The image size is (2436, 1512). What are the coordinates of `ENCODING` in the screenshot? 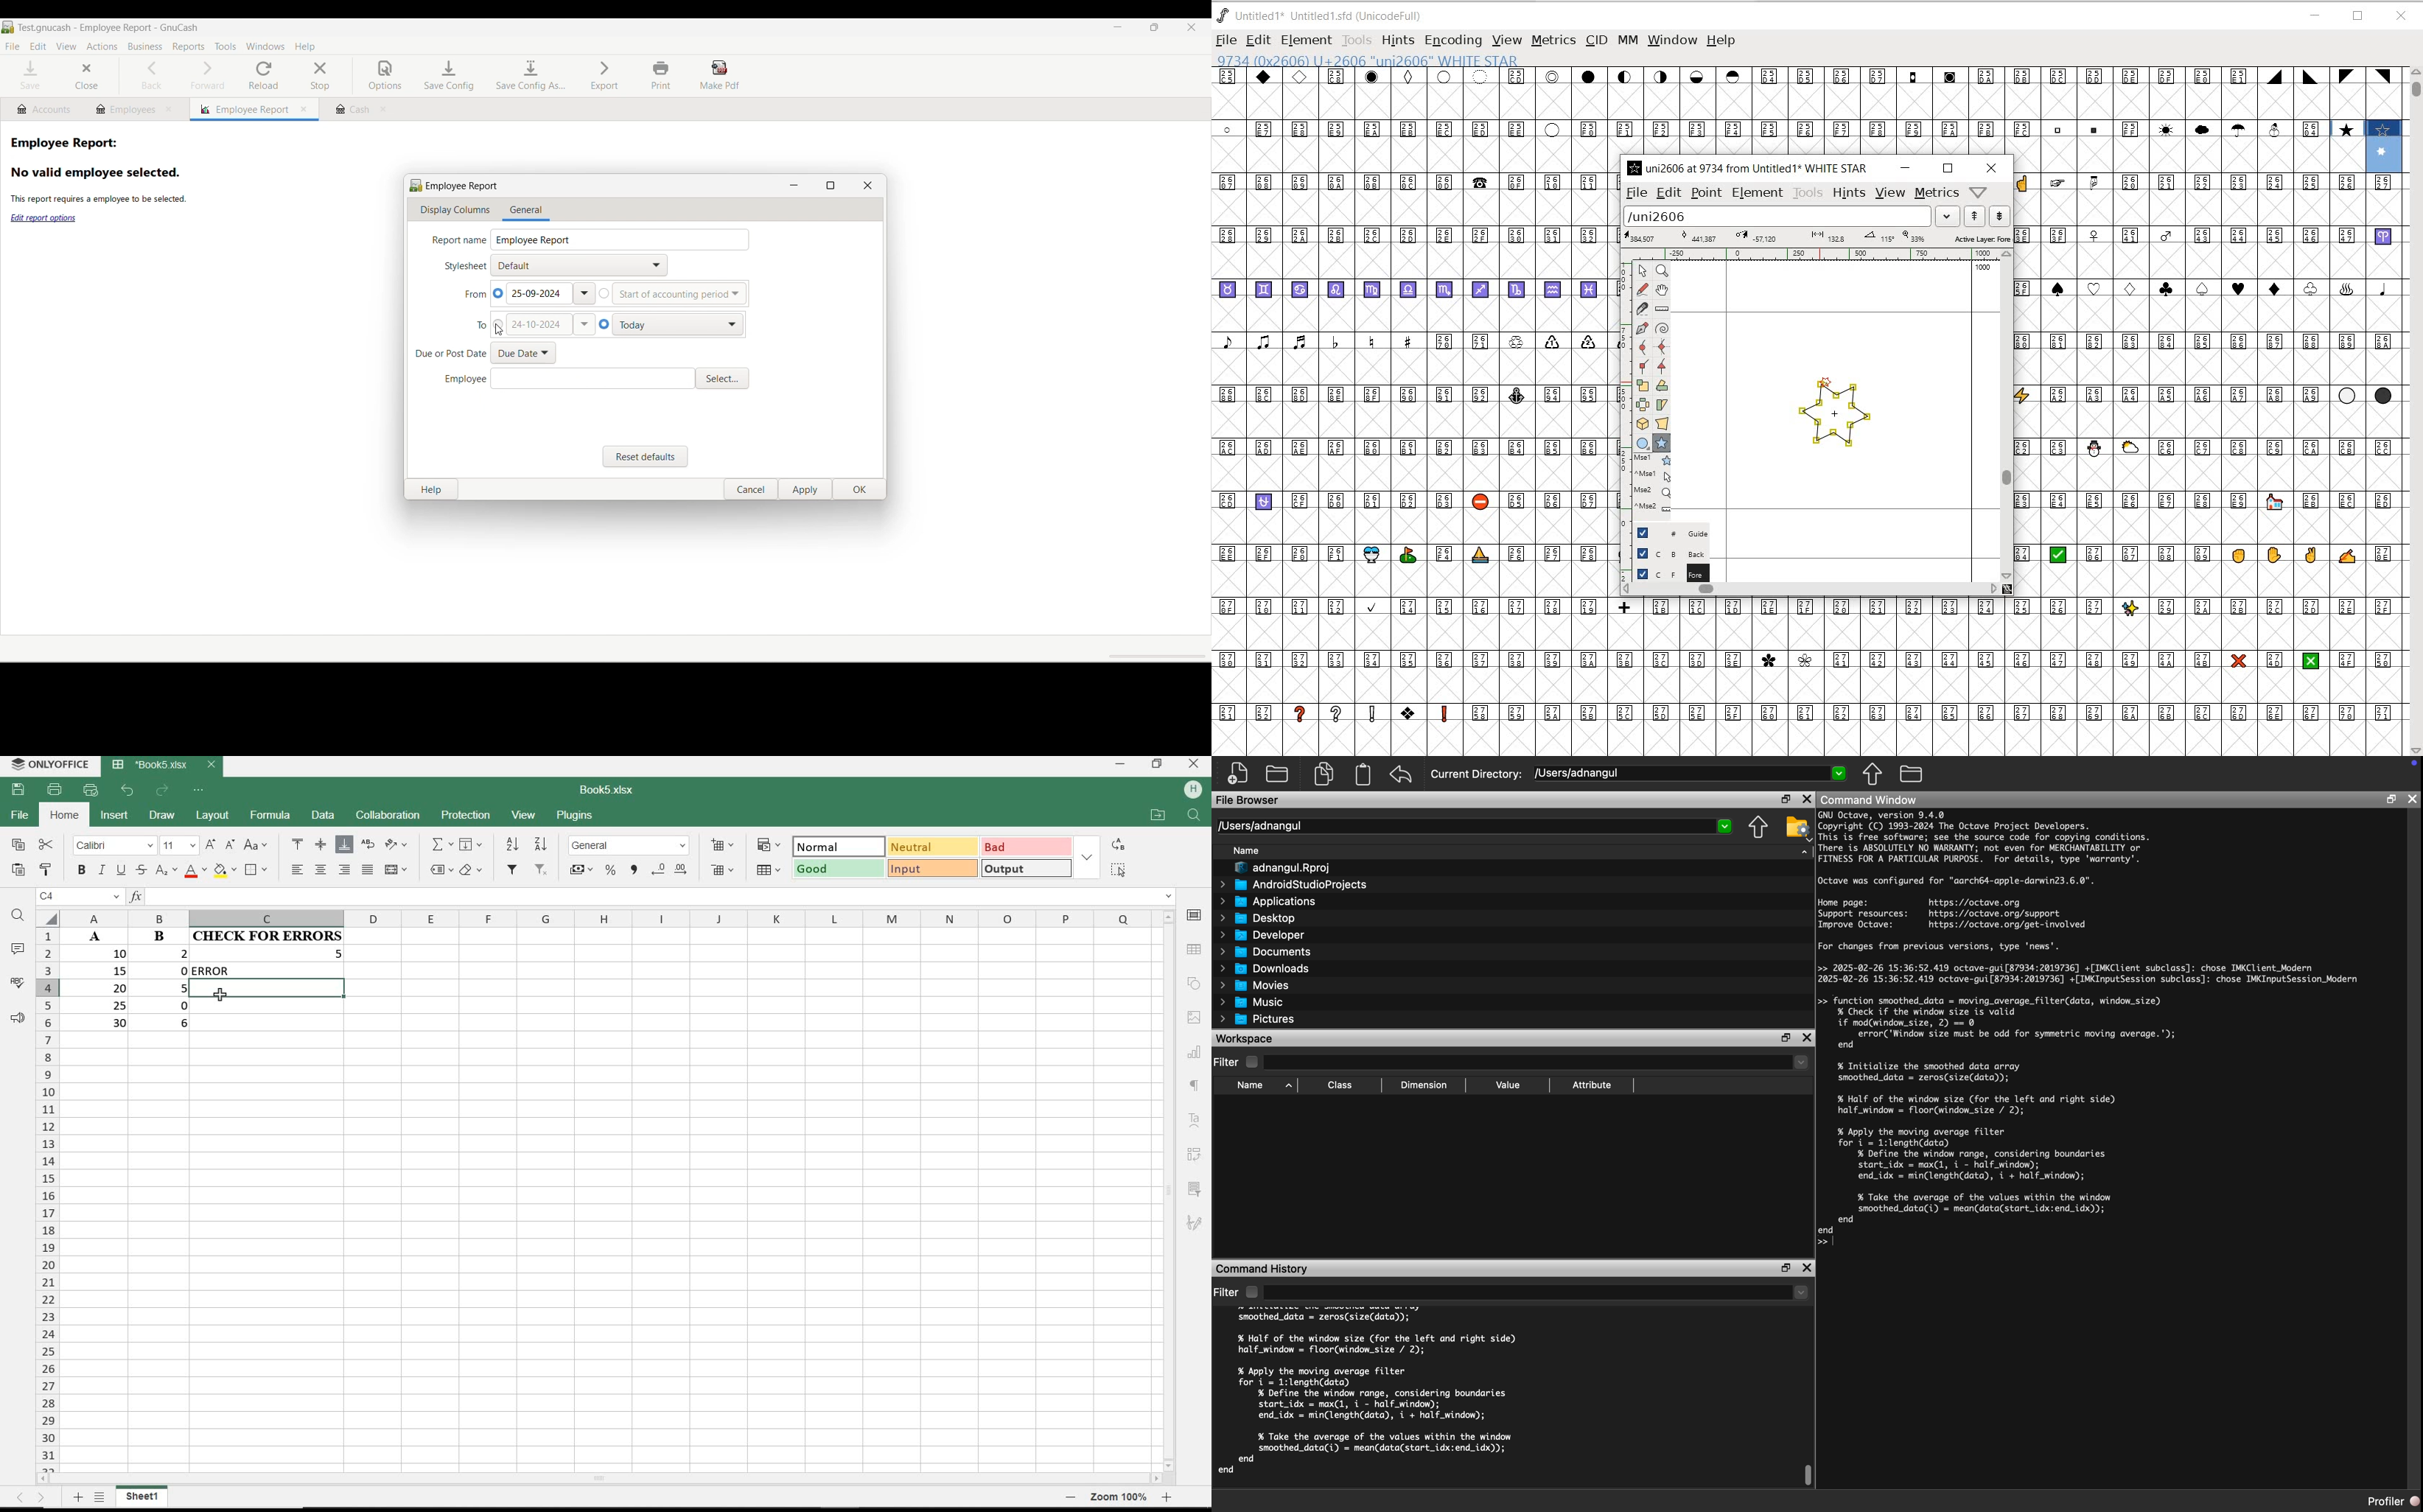 It's located at (1452, 41).